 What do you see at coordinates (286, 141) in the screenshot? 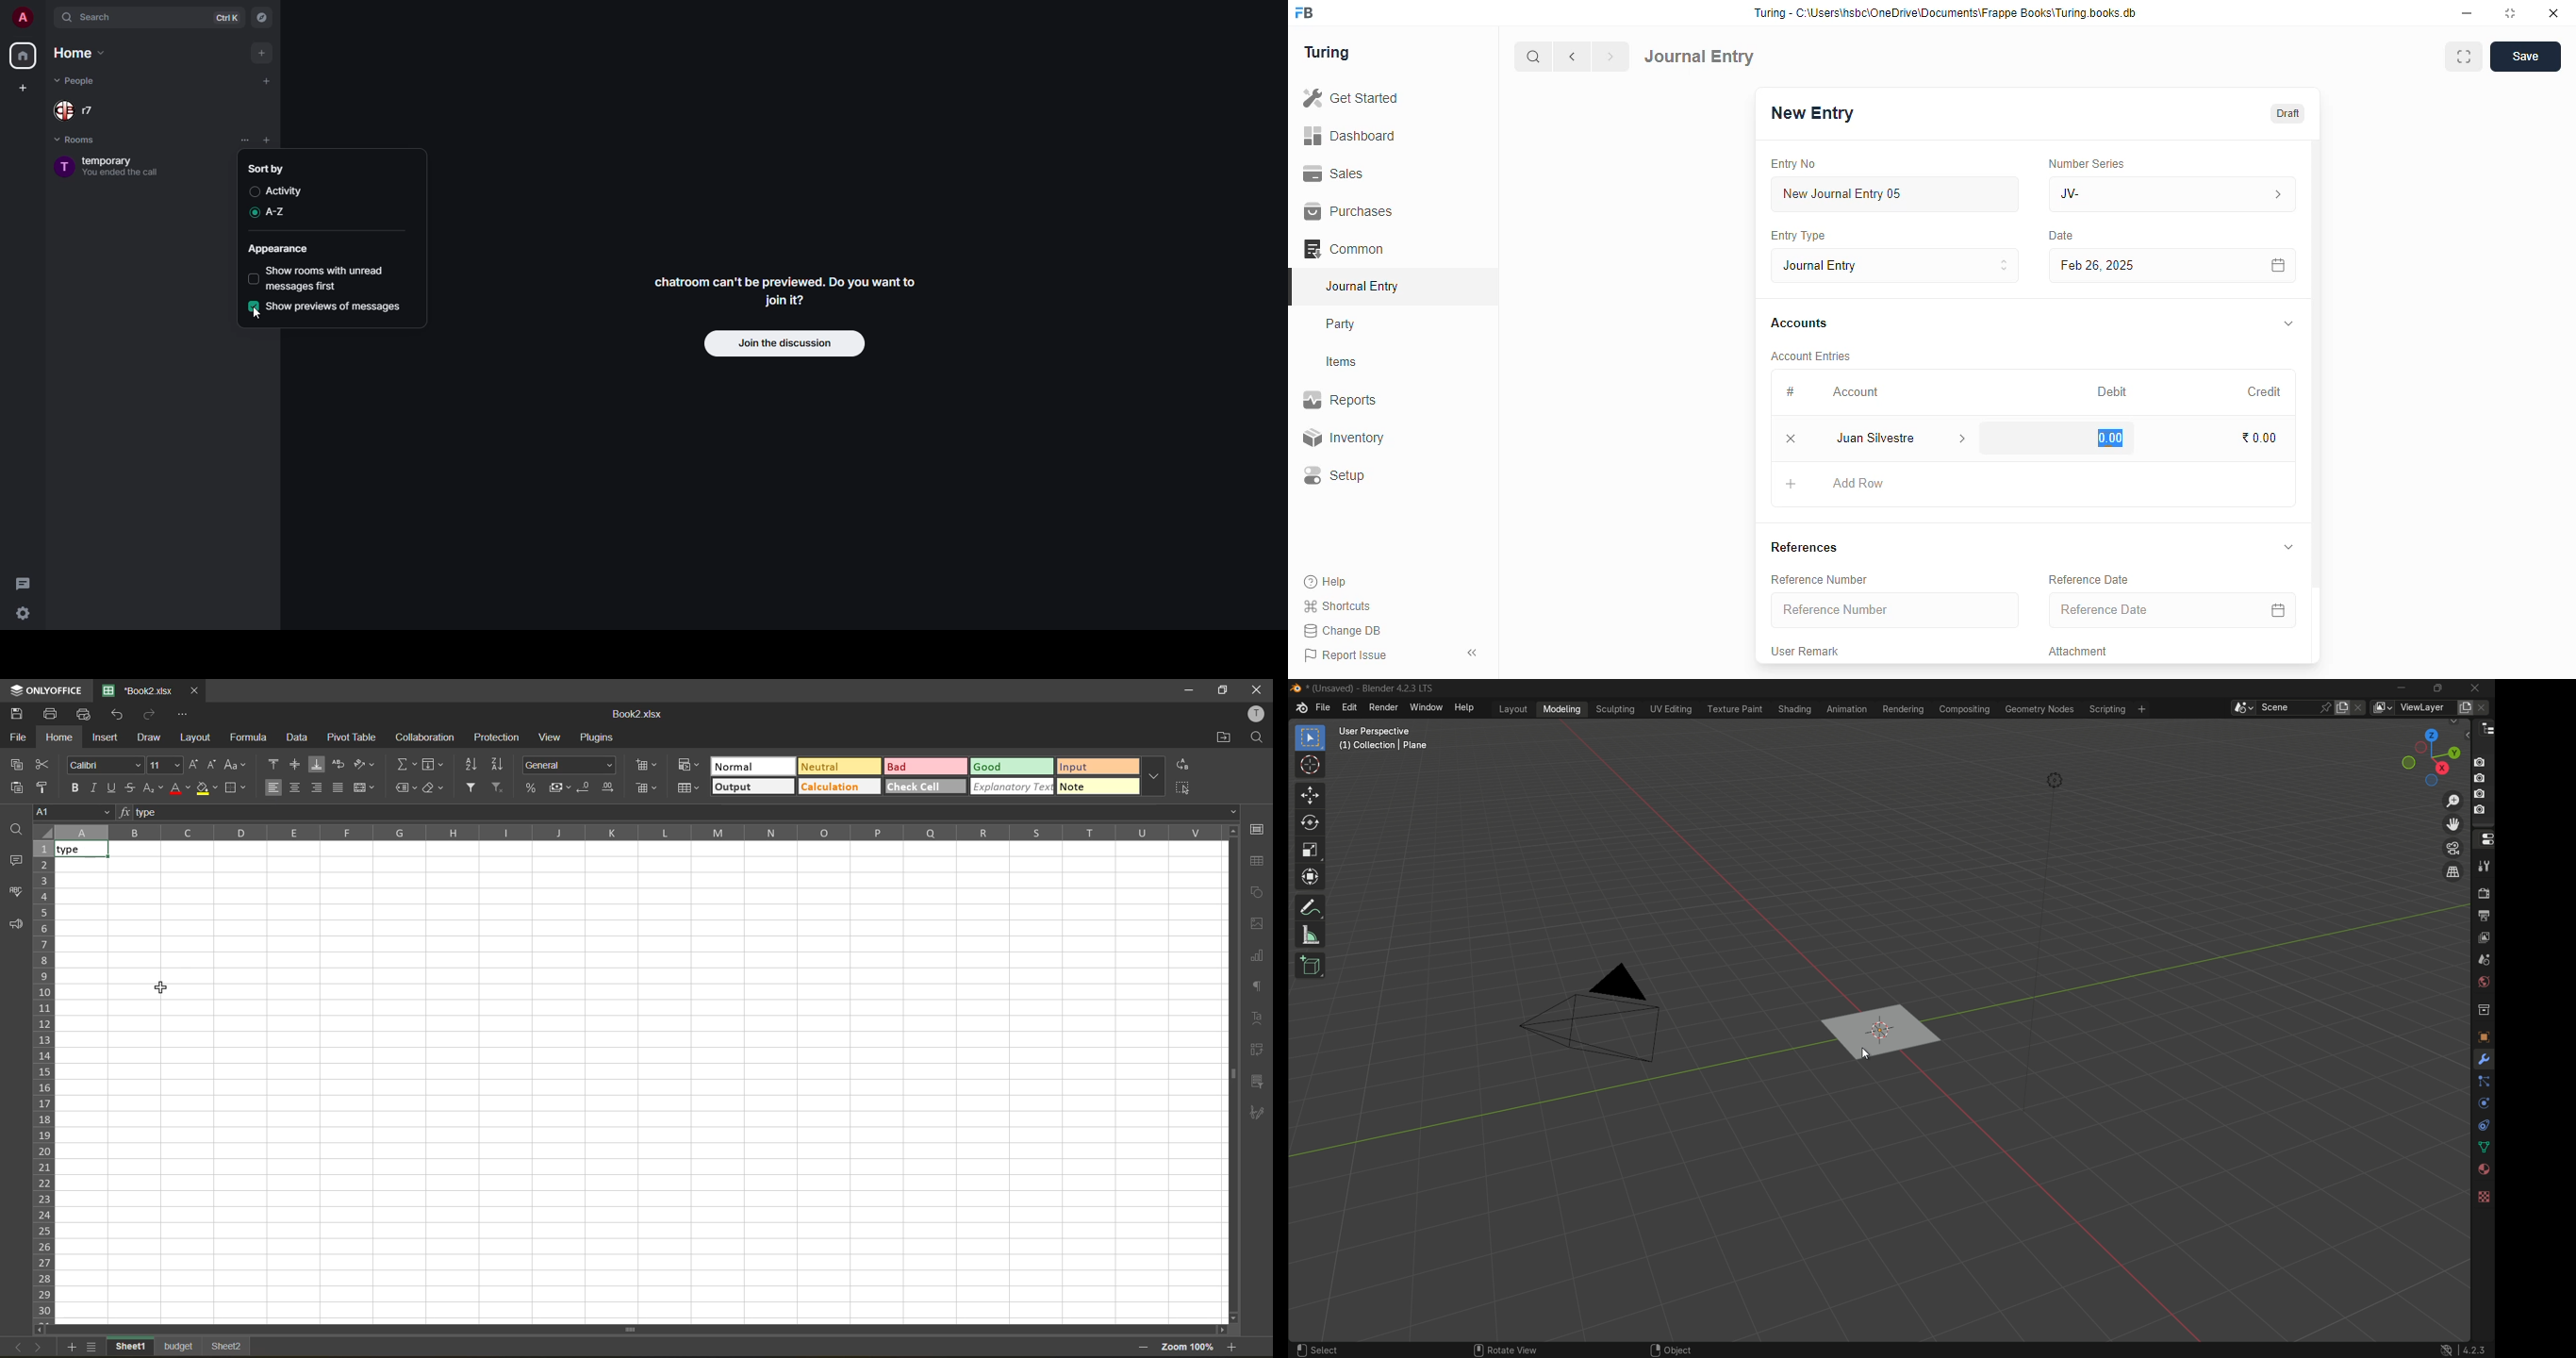
I see `list options` at bounding box center [286, 141].